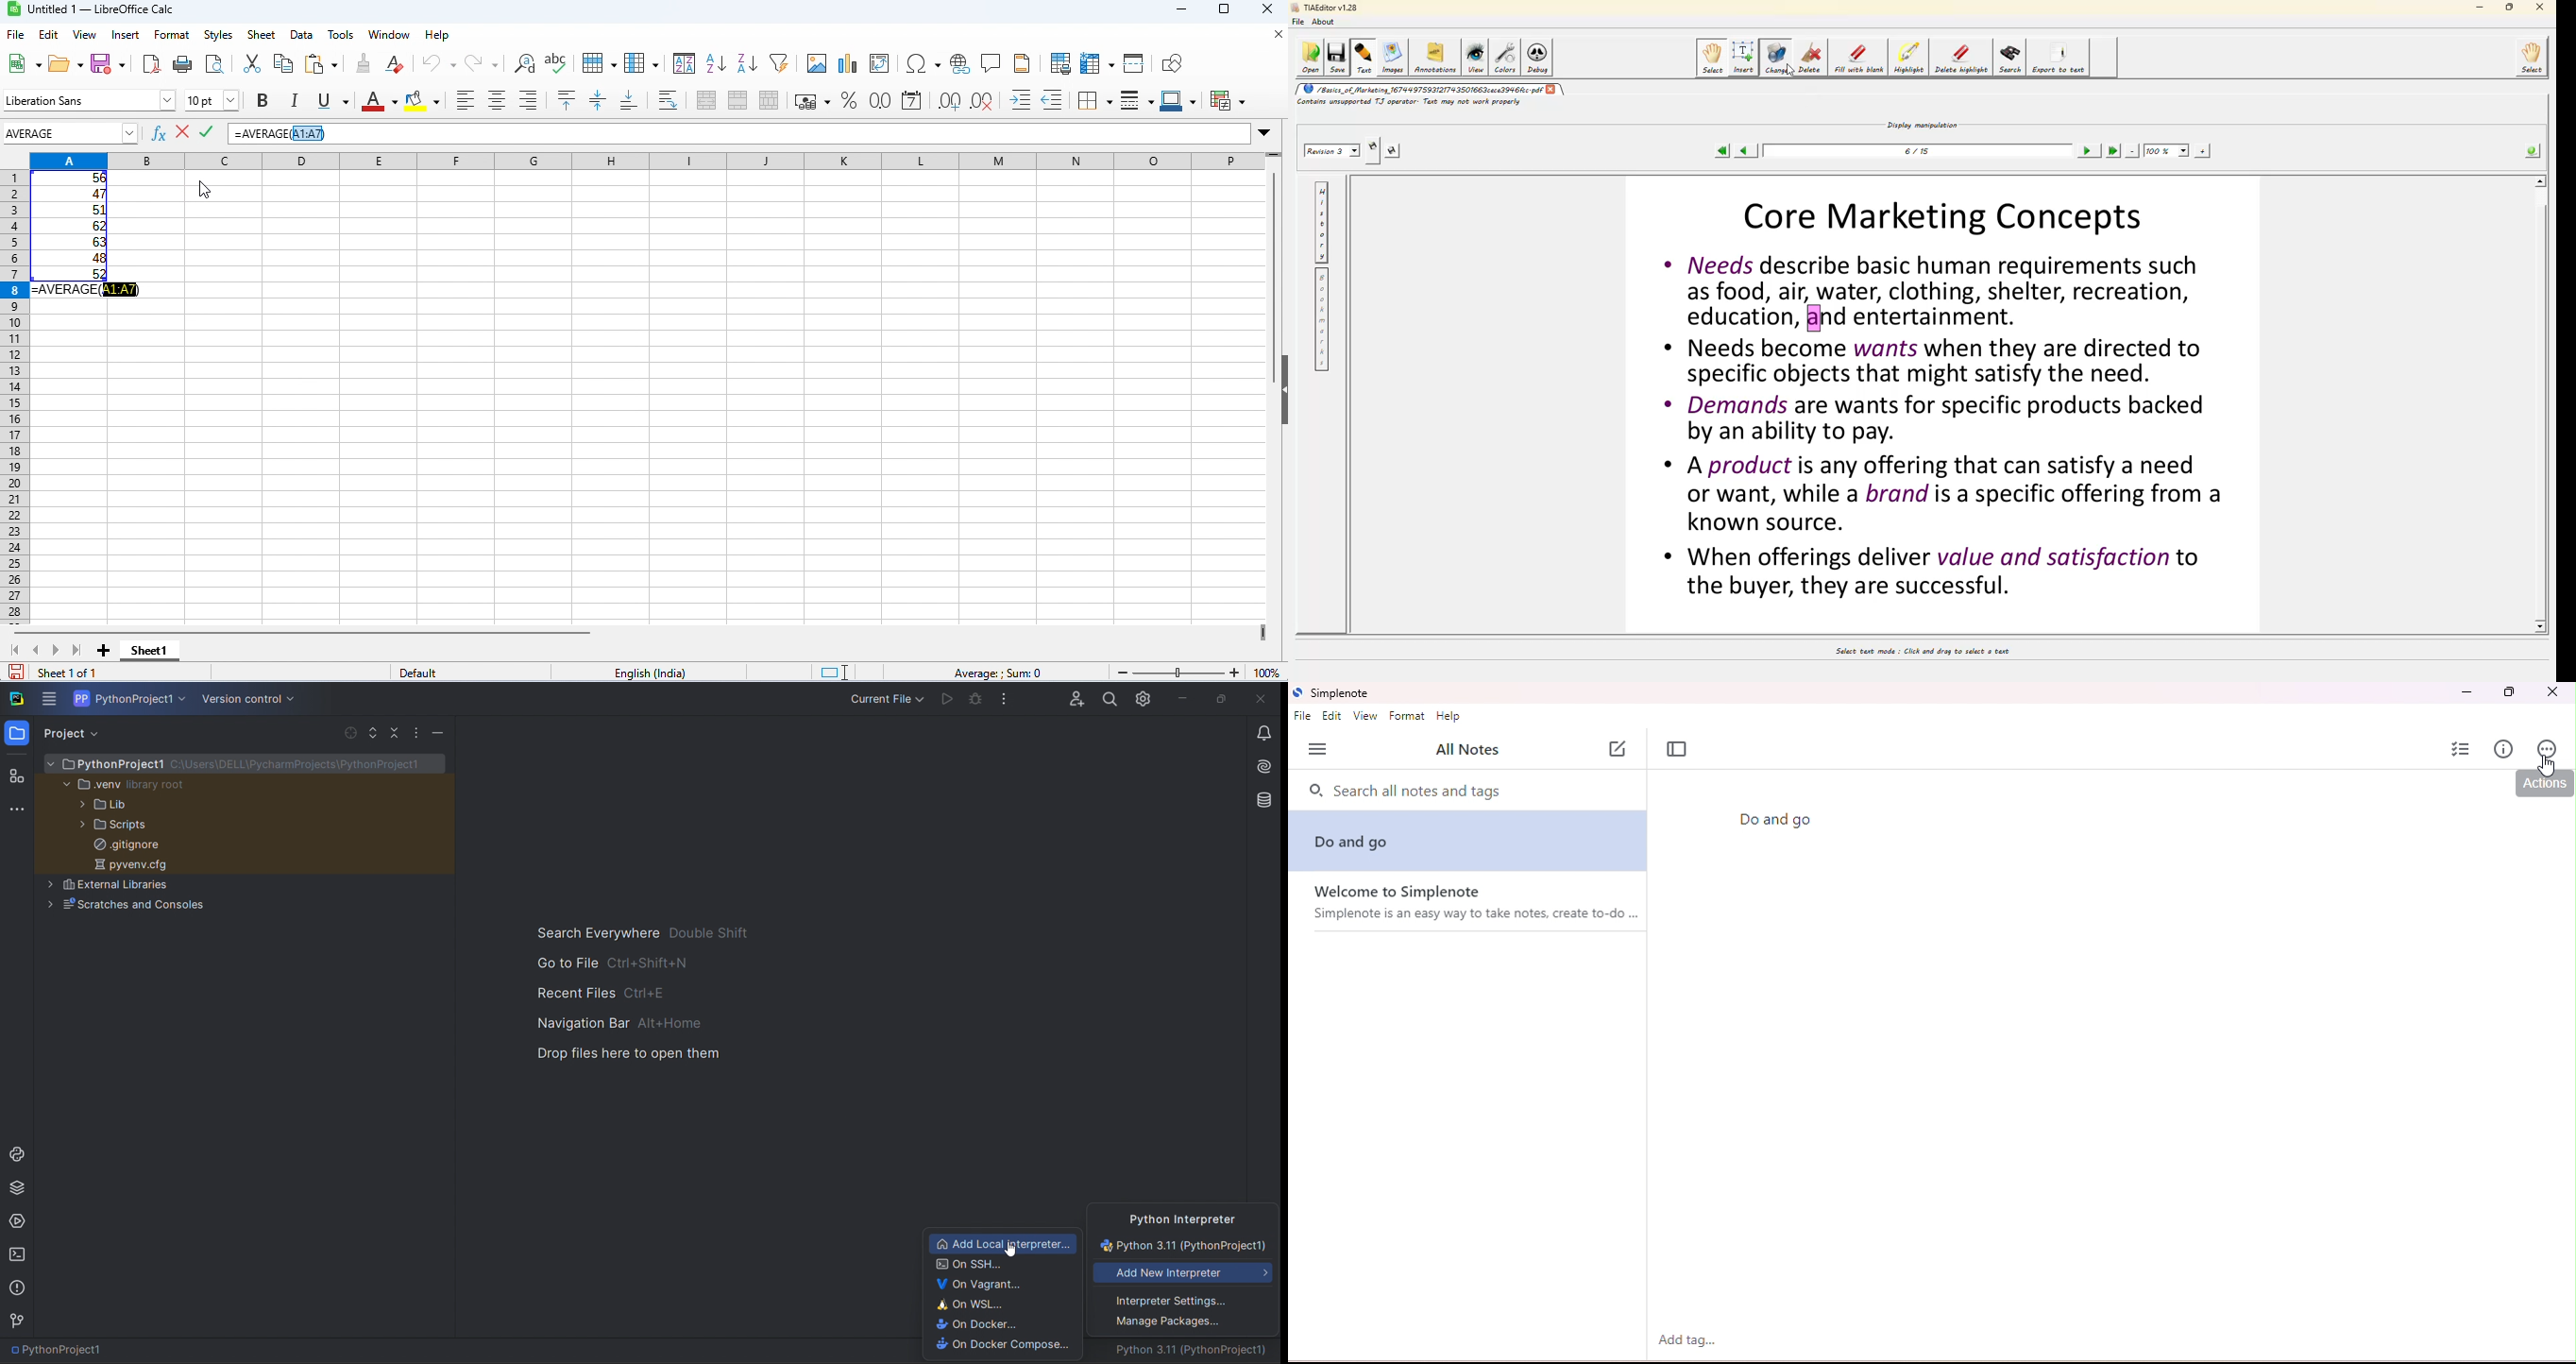 This screenshot has height=1372, width=2576. What do you see at coordinates (373, 732) in the screenshot?
I see `expand file` at bounding box center [373, 732].